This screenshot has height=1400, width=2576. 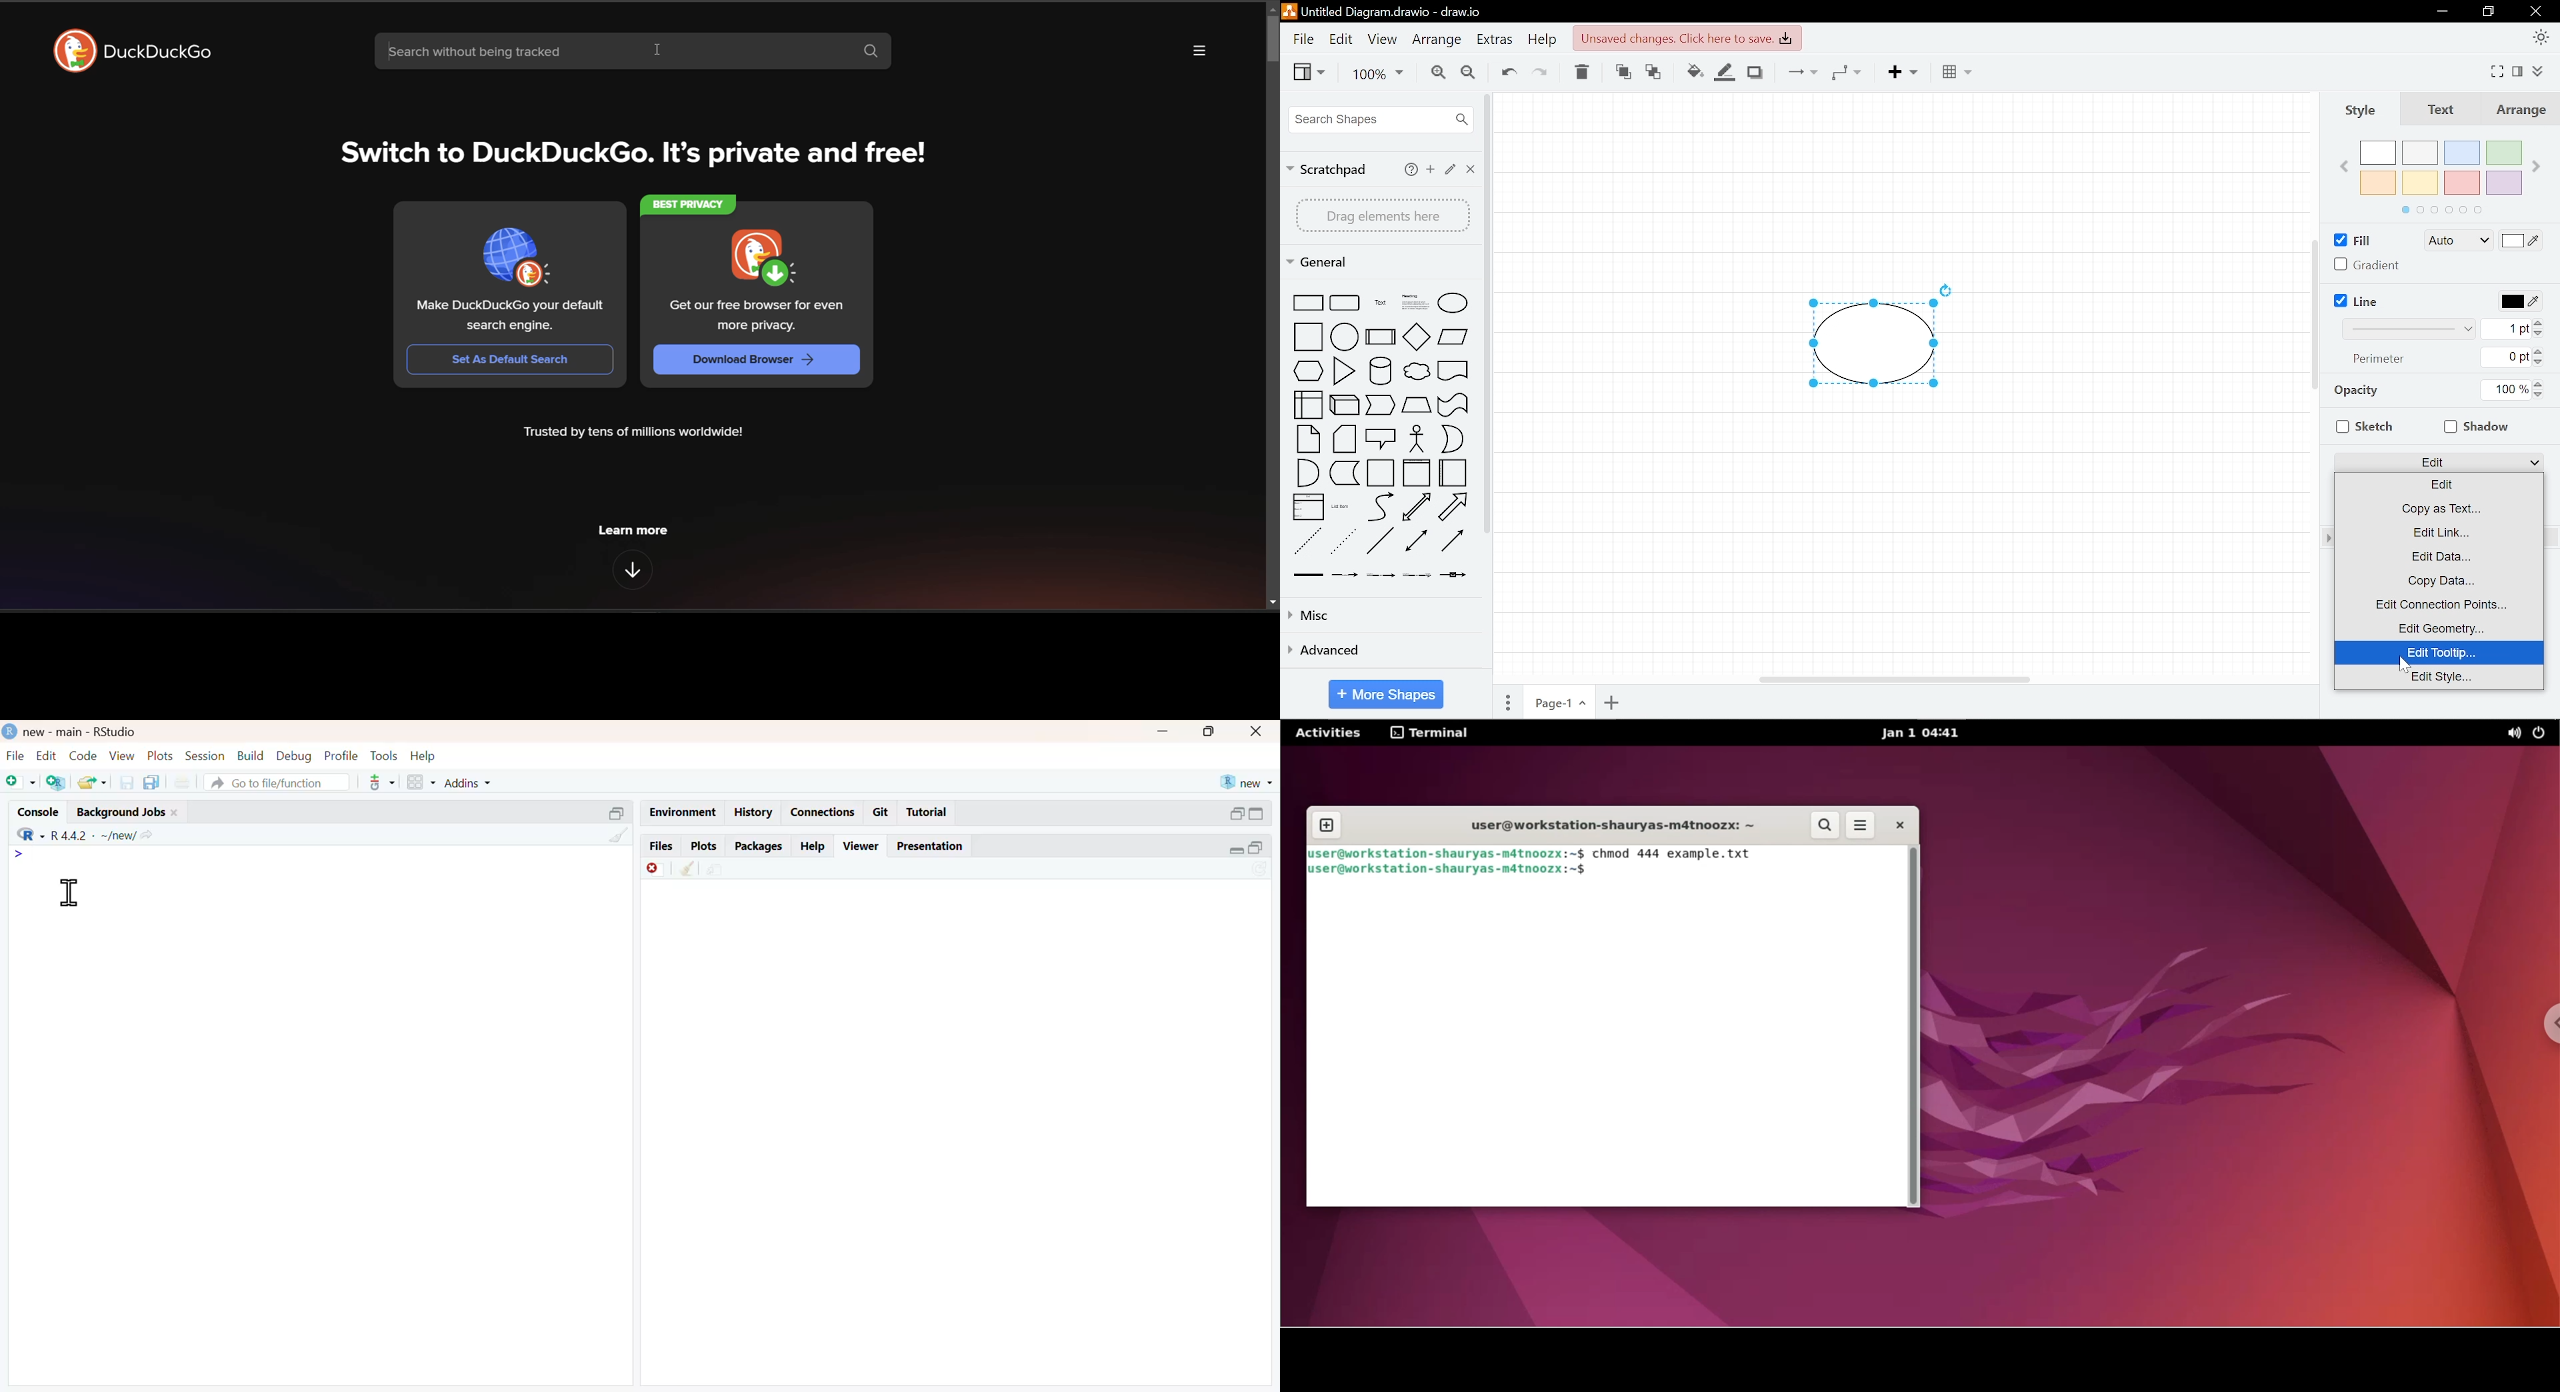 I want to click on connector with symbol, so click(x=1451, y=575).